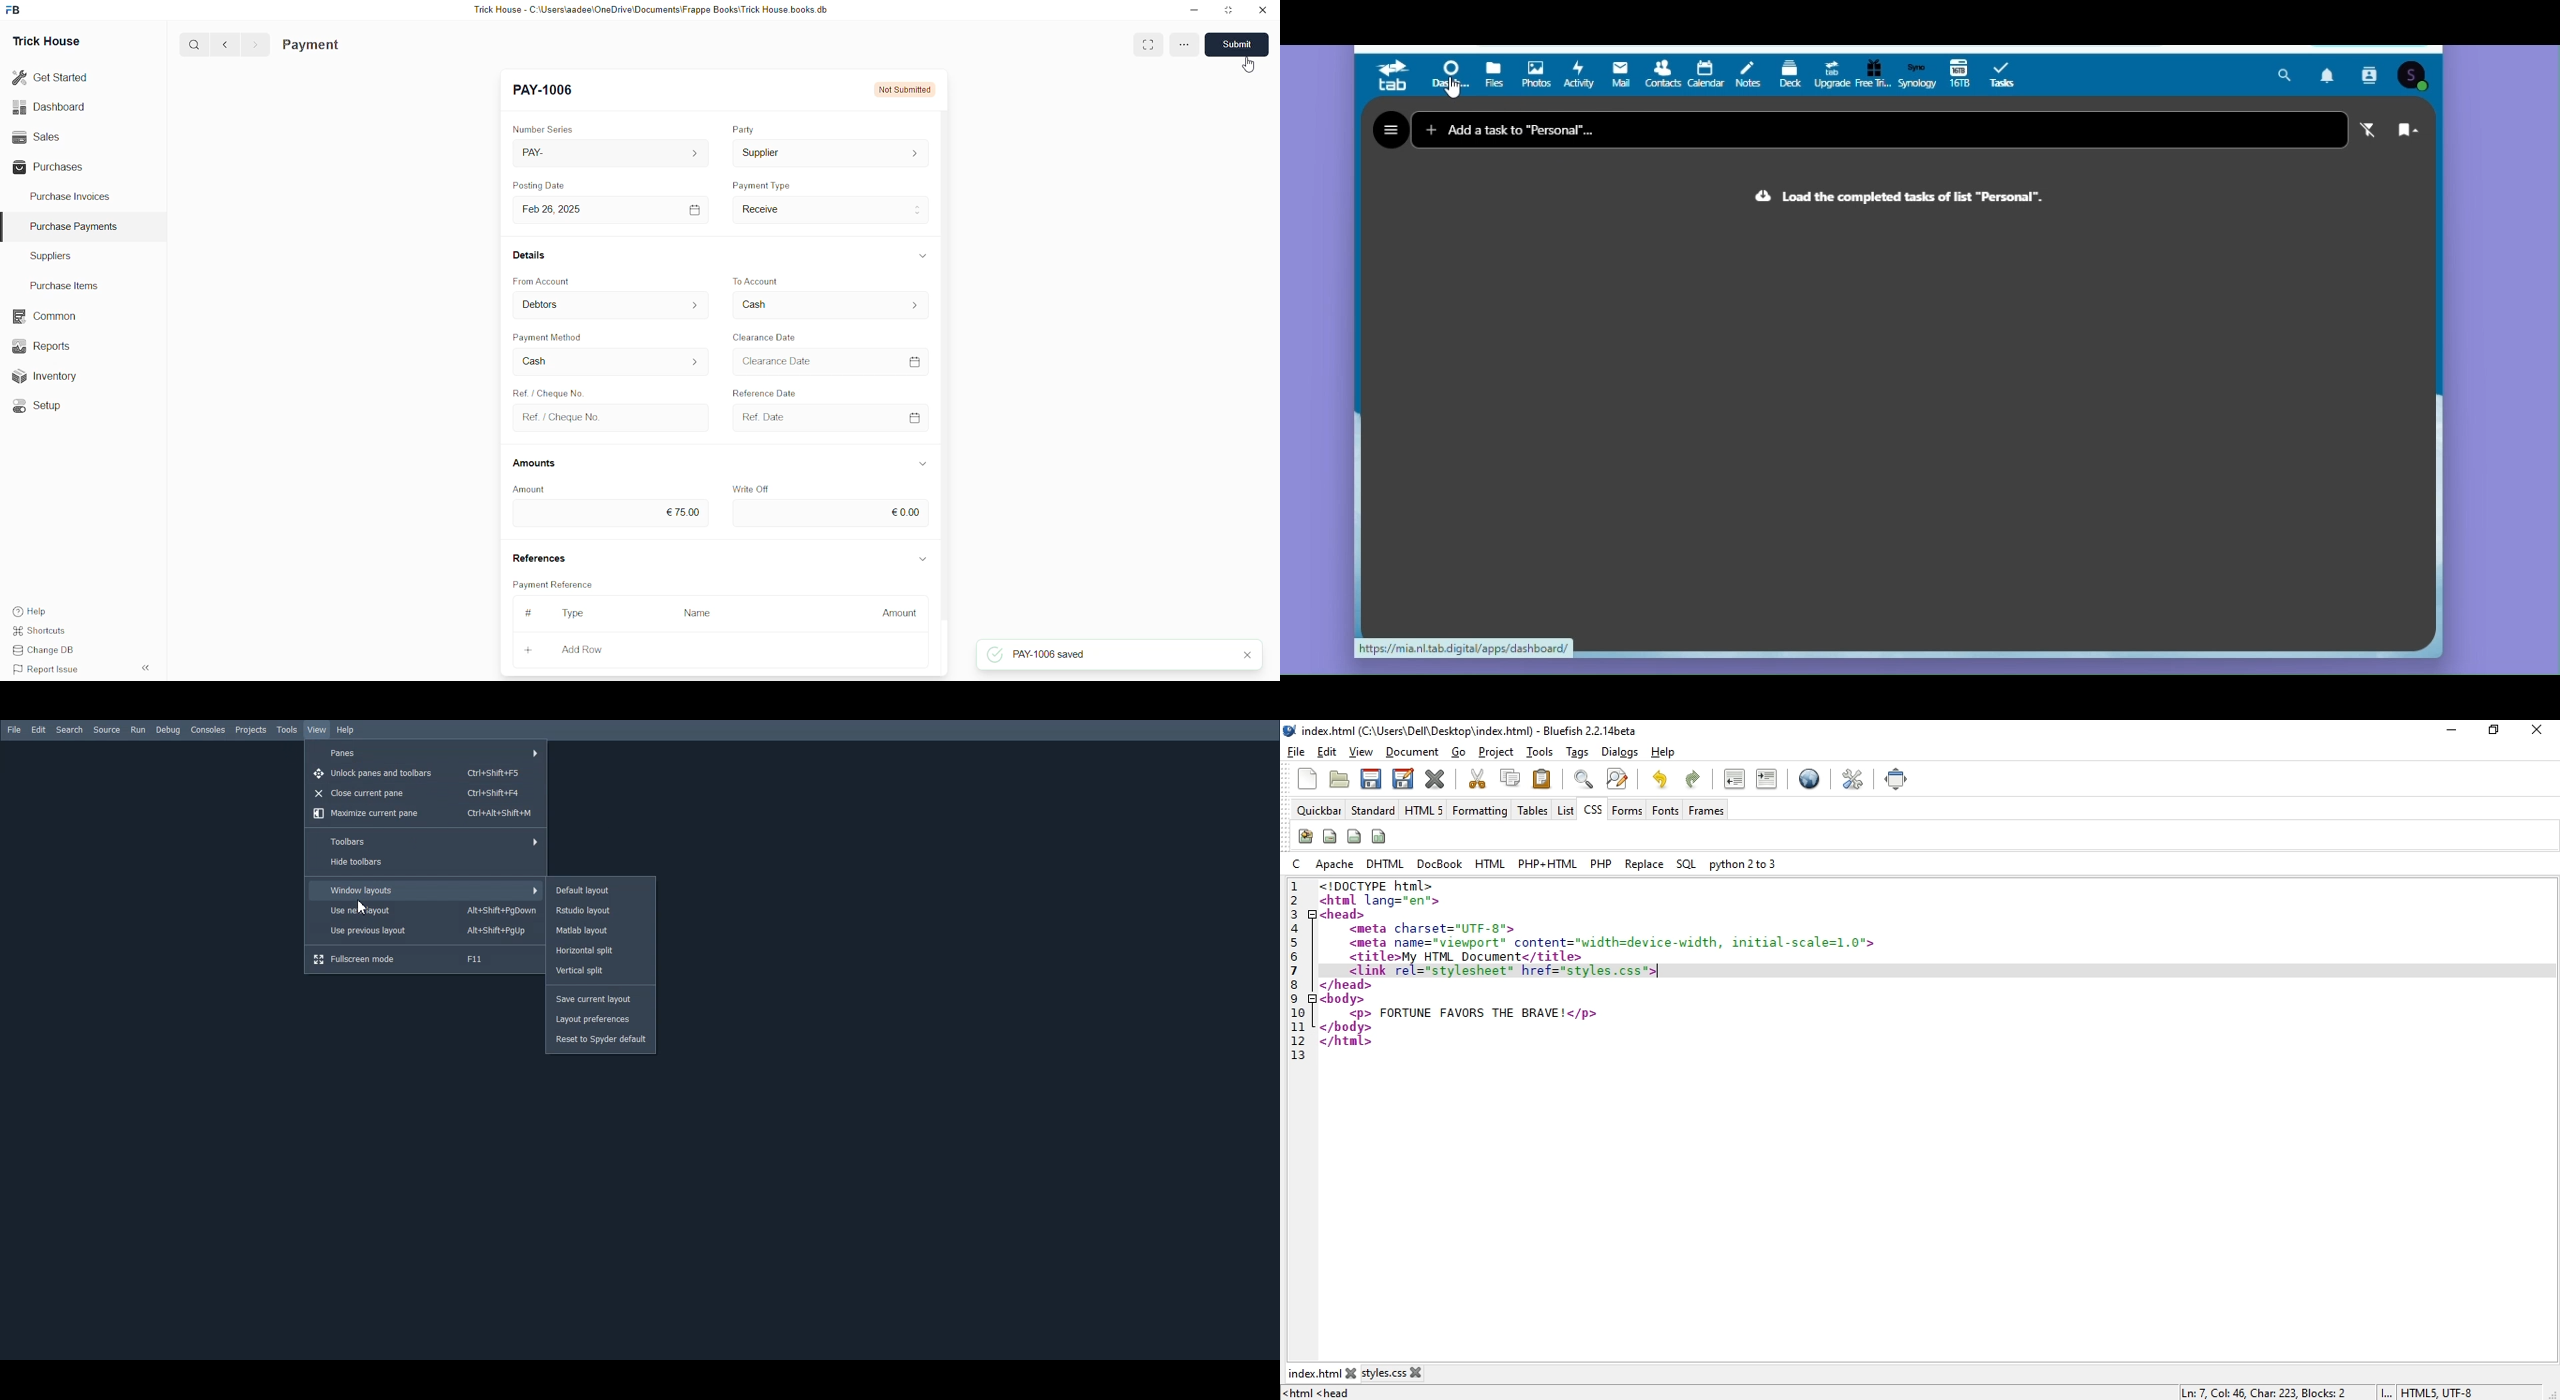 Image resolution: width=2576 pixels, height=1400 pixels. I want to click on close, so click(1245, 656).